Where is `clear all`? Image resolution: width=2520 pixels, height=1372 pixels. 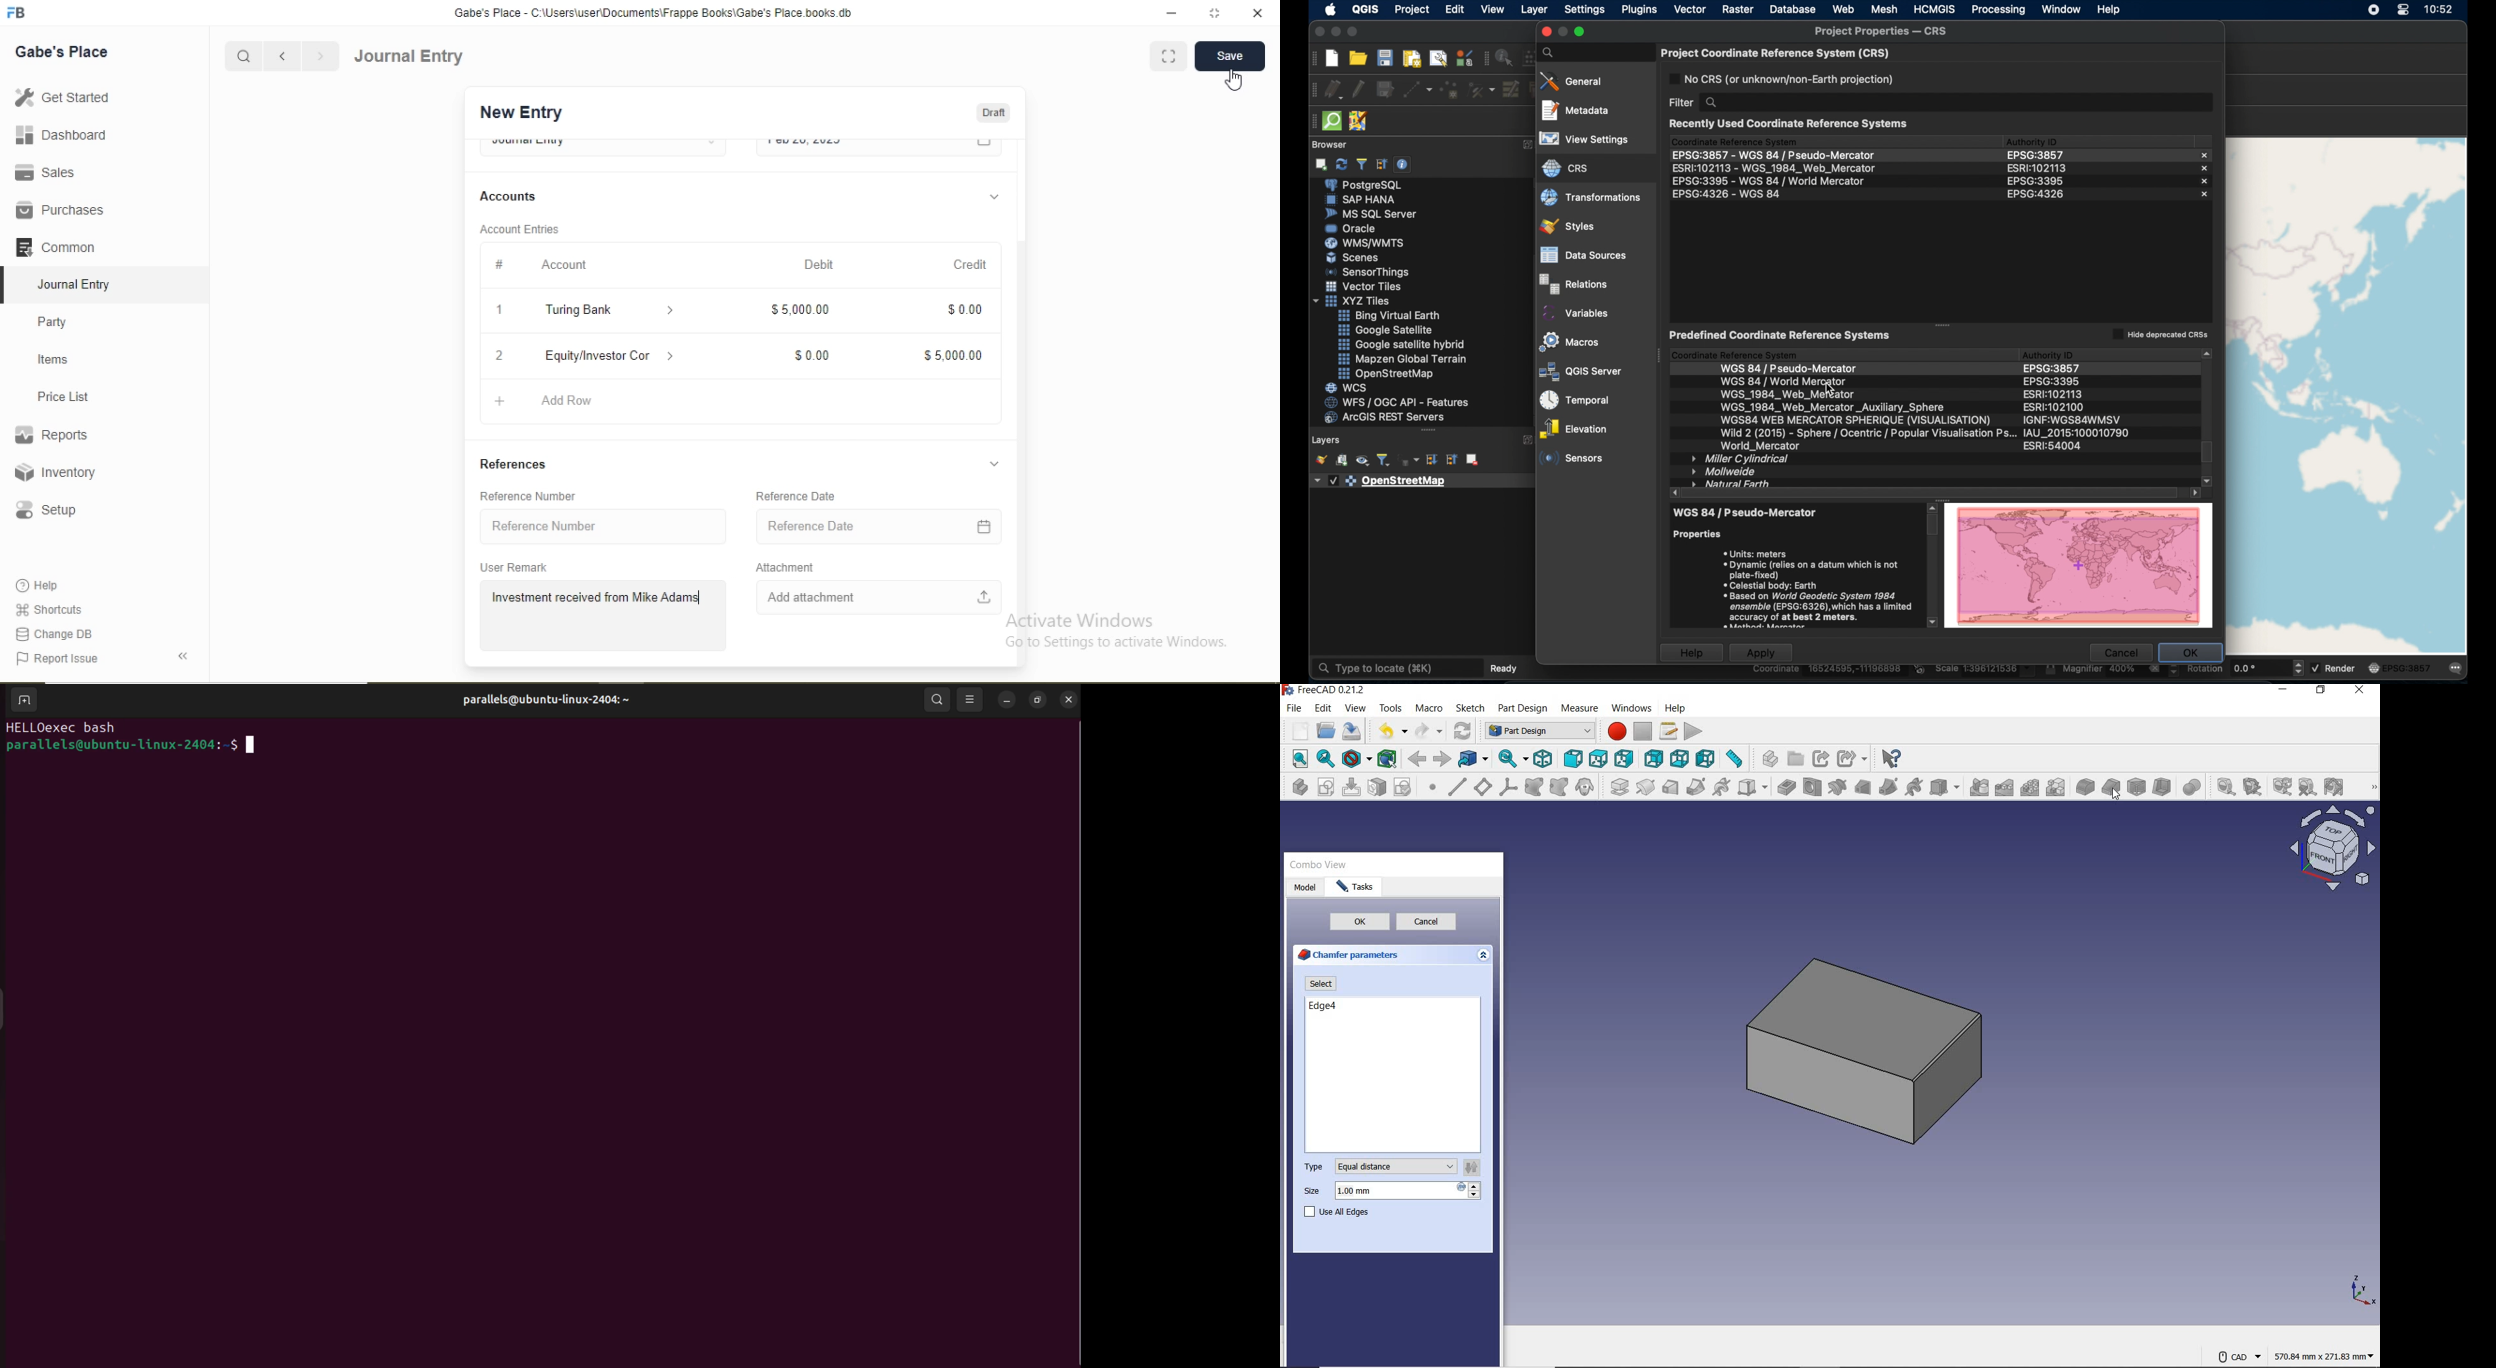 clear all is located at coordinates (2309, 787).